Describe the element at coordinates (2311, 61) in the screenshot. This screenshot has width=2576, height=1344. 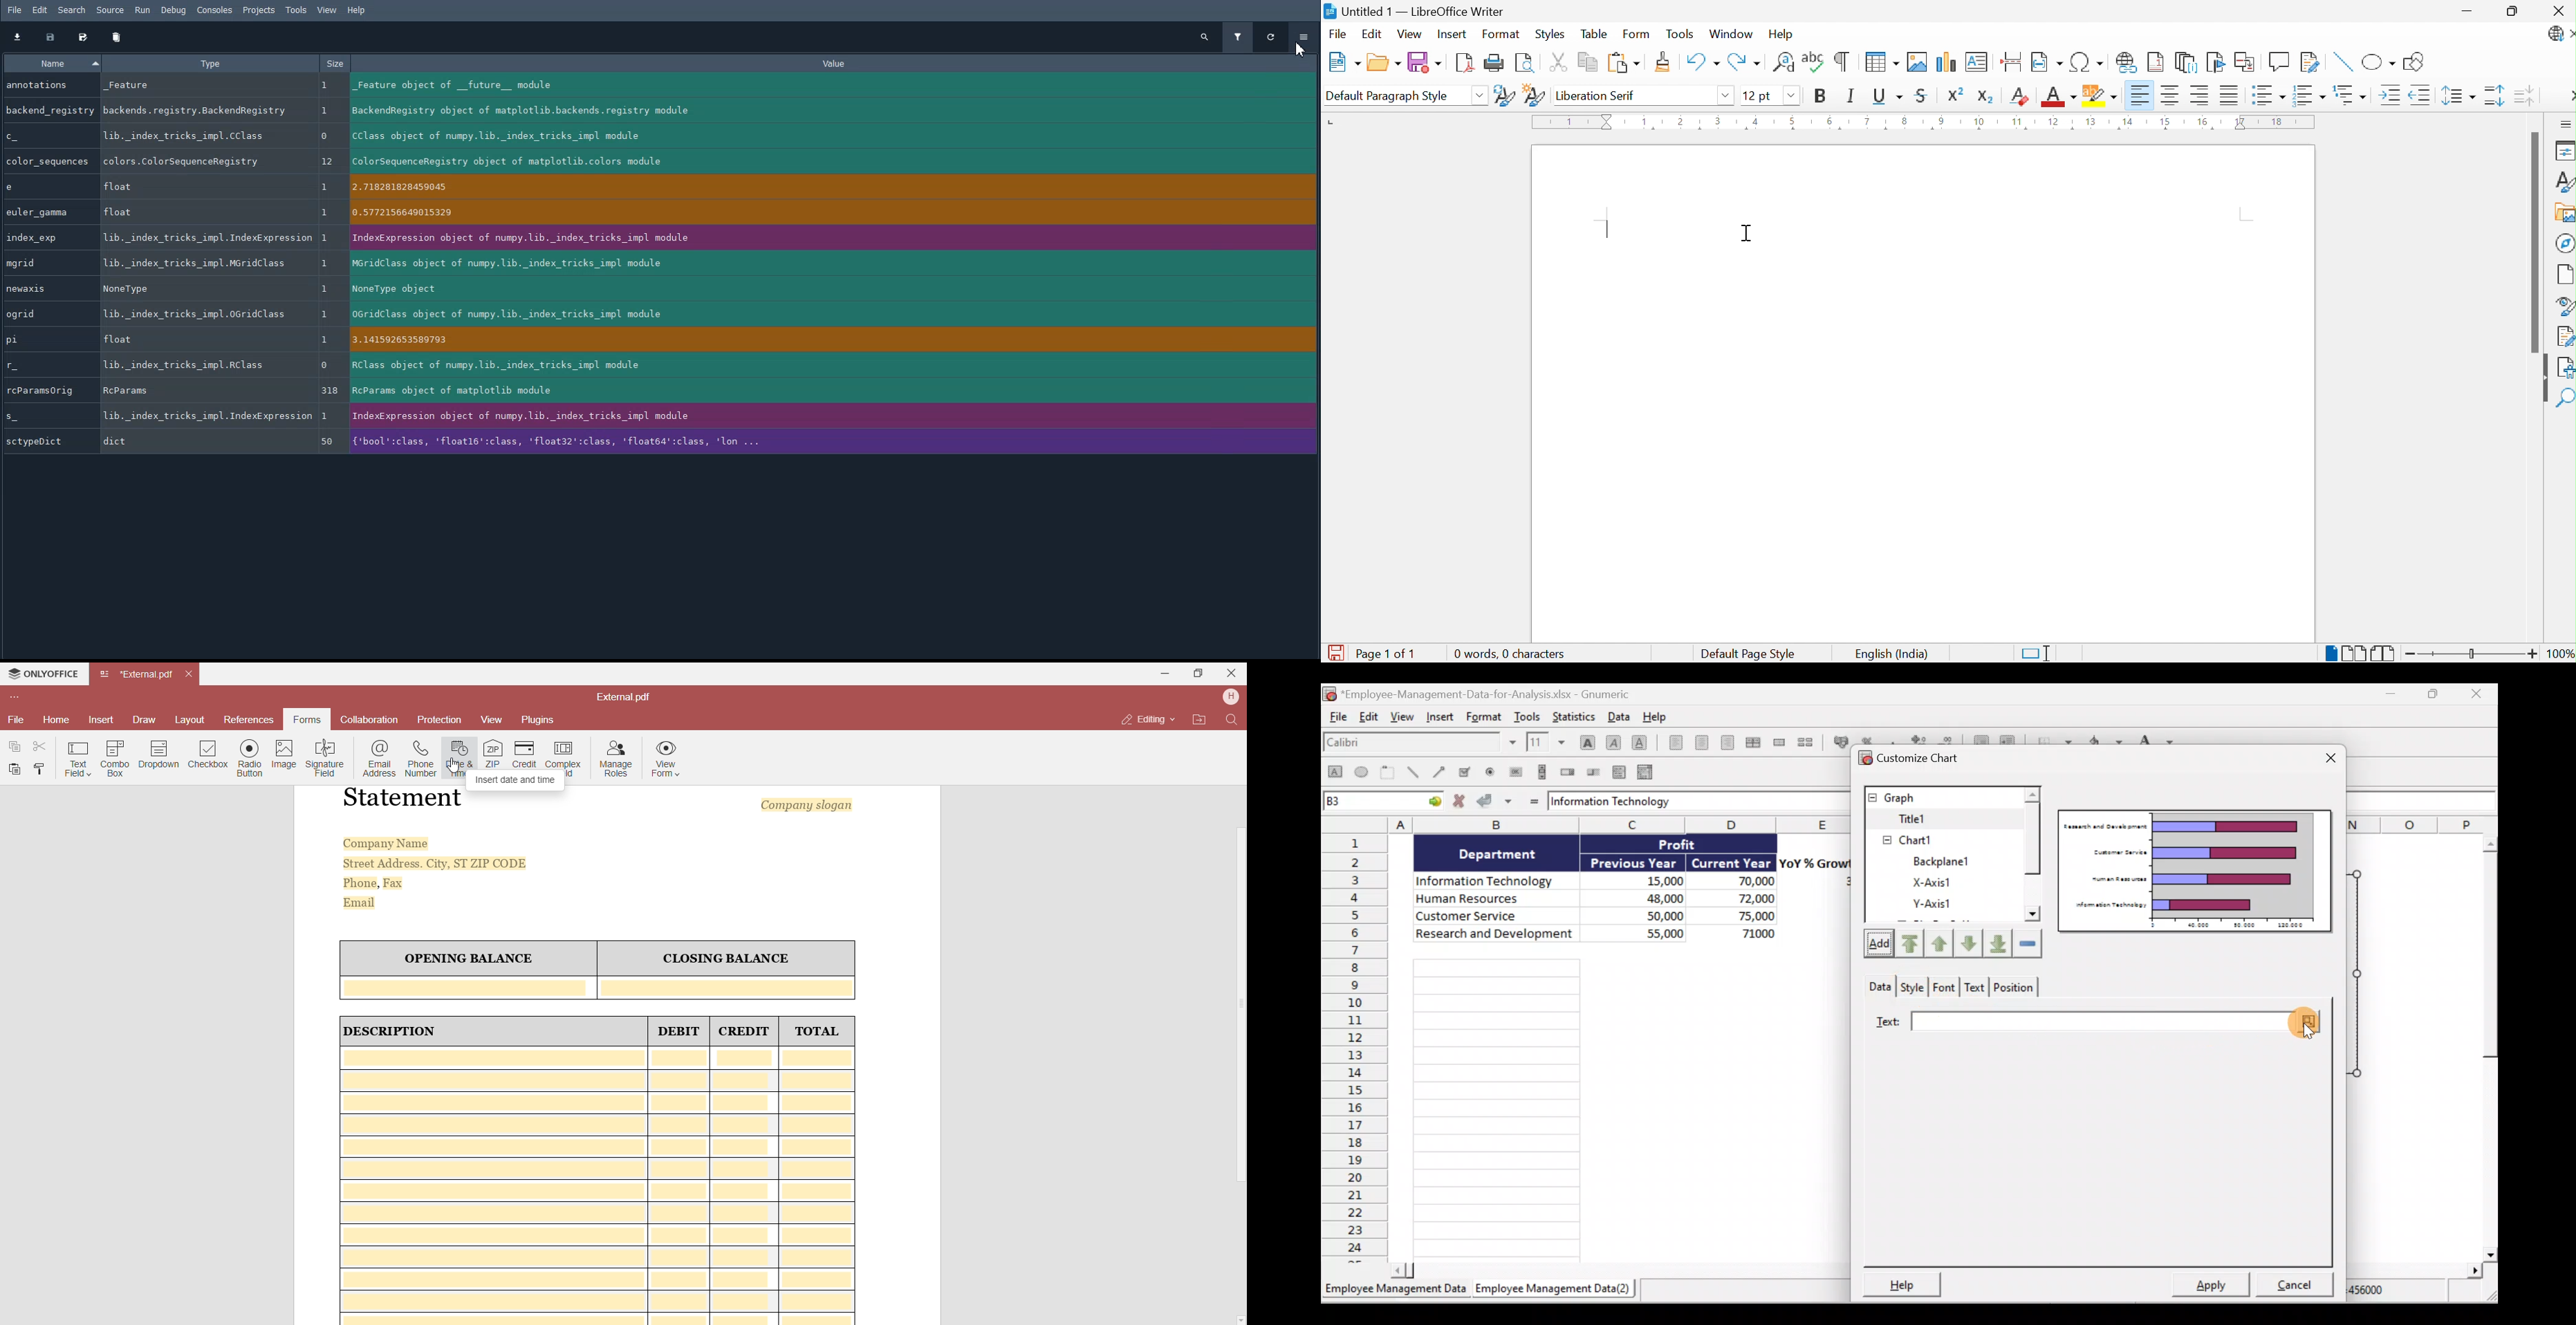
I see `Show Track Changes Functions` at that location.